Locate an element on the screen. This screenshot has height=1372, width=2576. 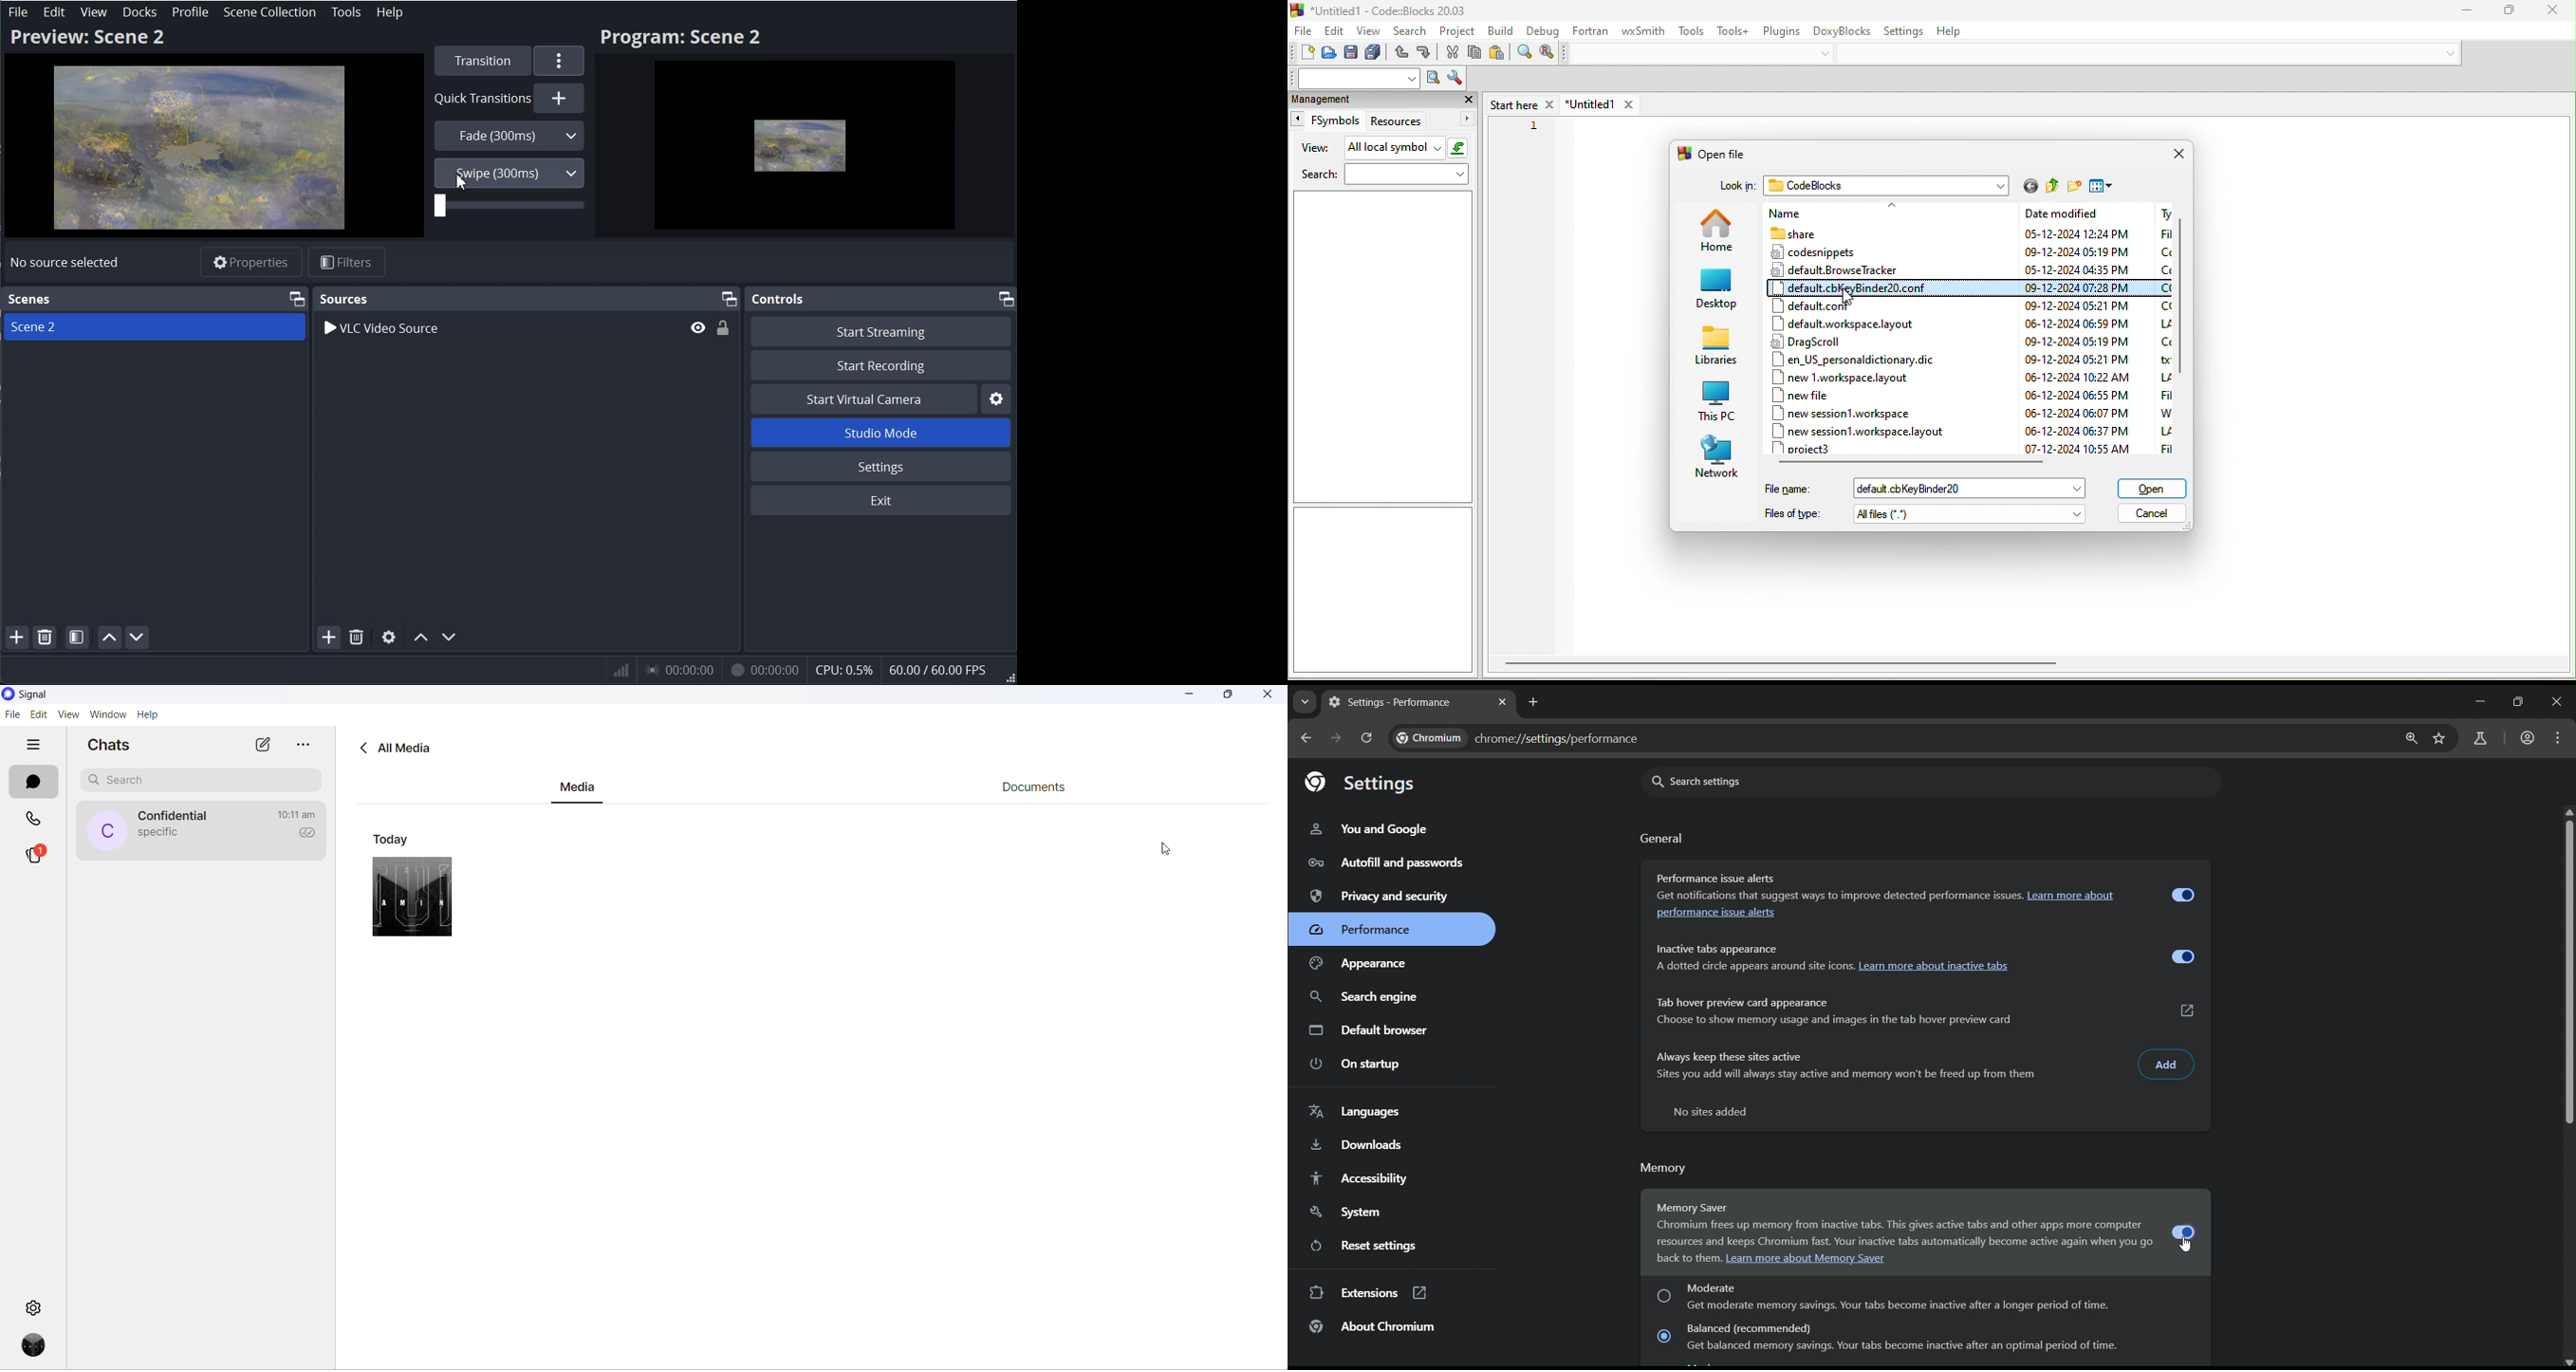
share is located at coordinates (1827, 234).